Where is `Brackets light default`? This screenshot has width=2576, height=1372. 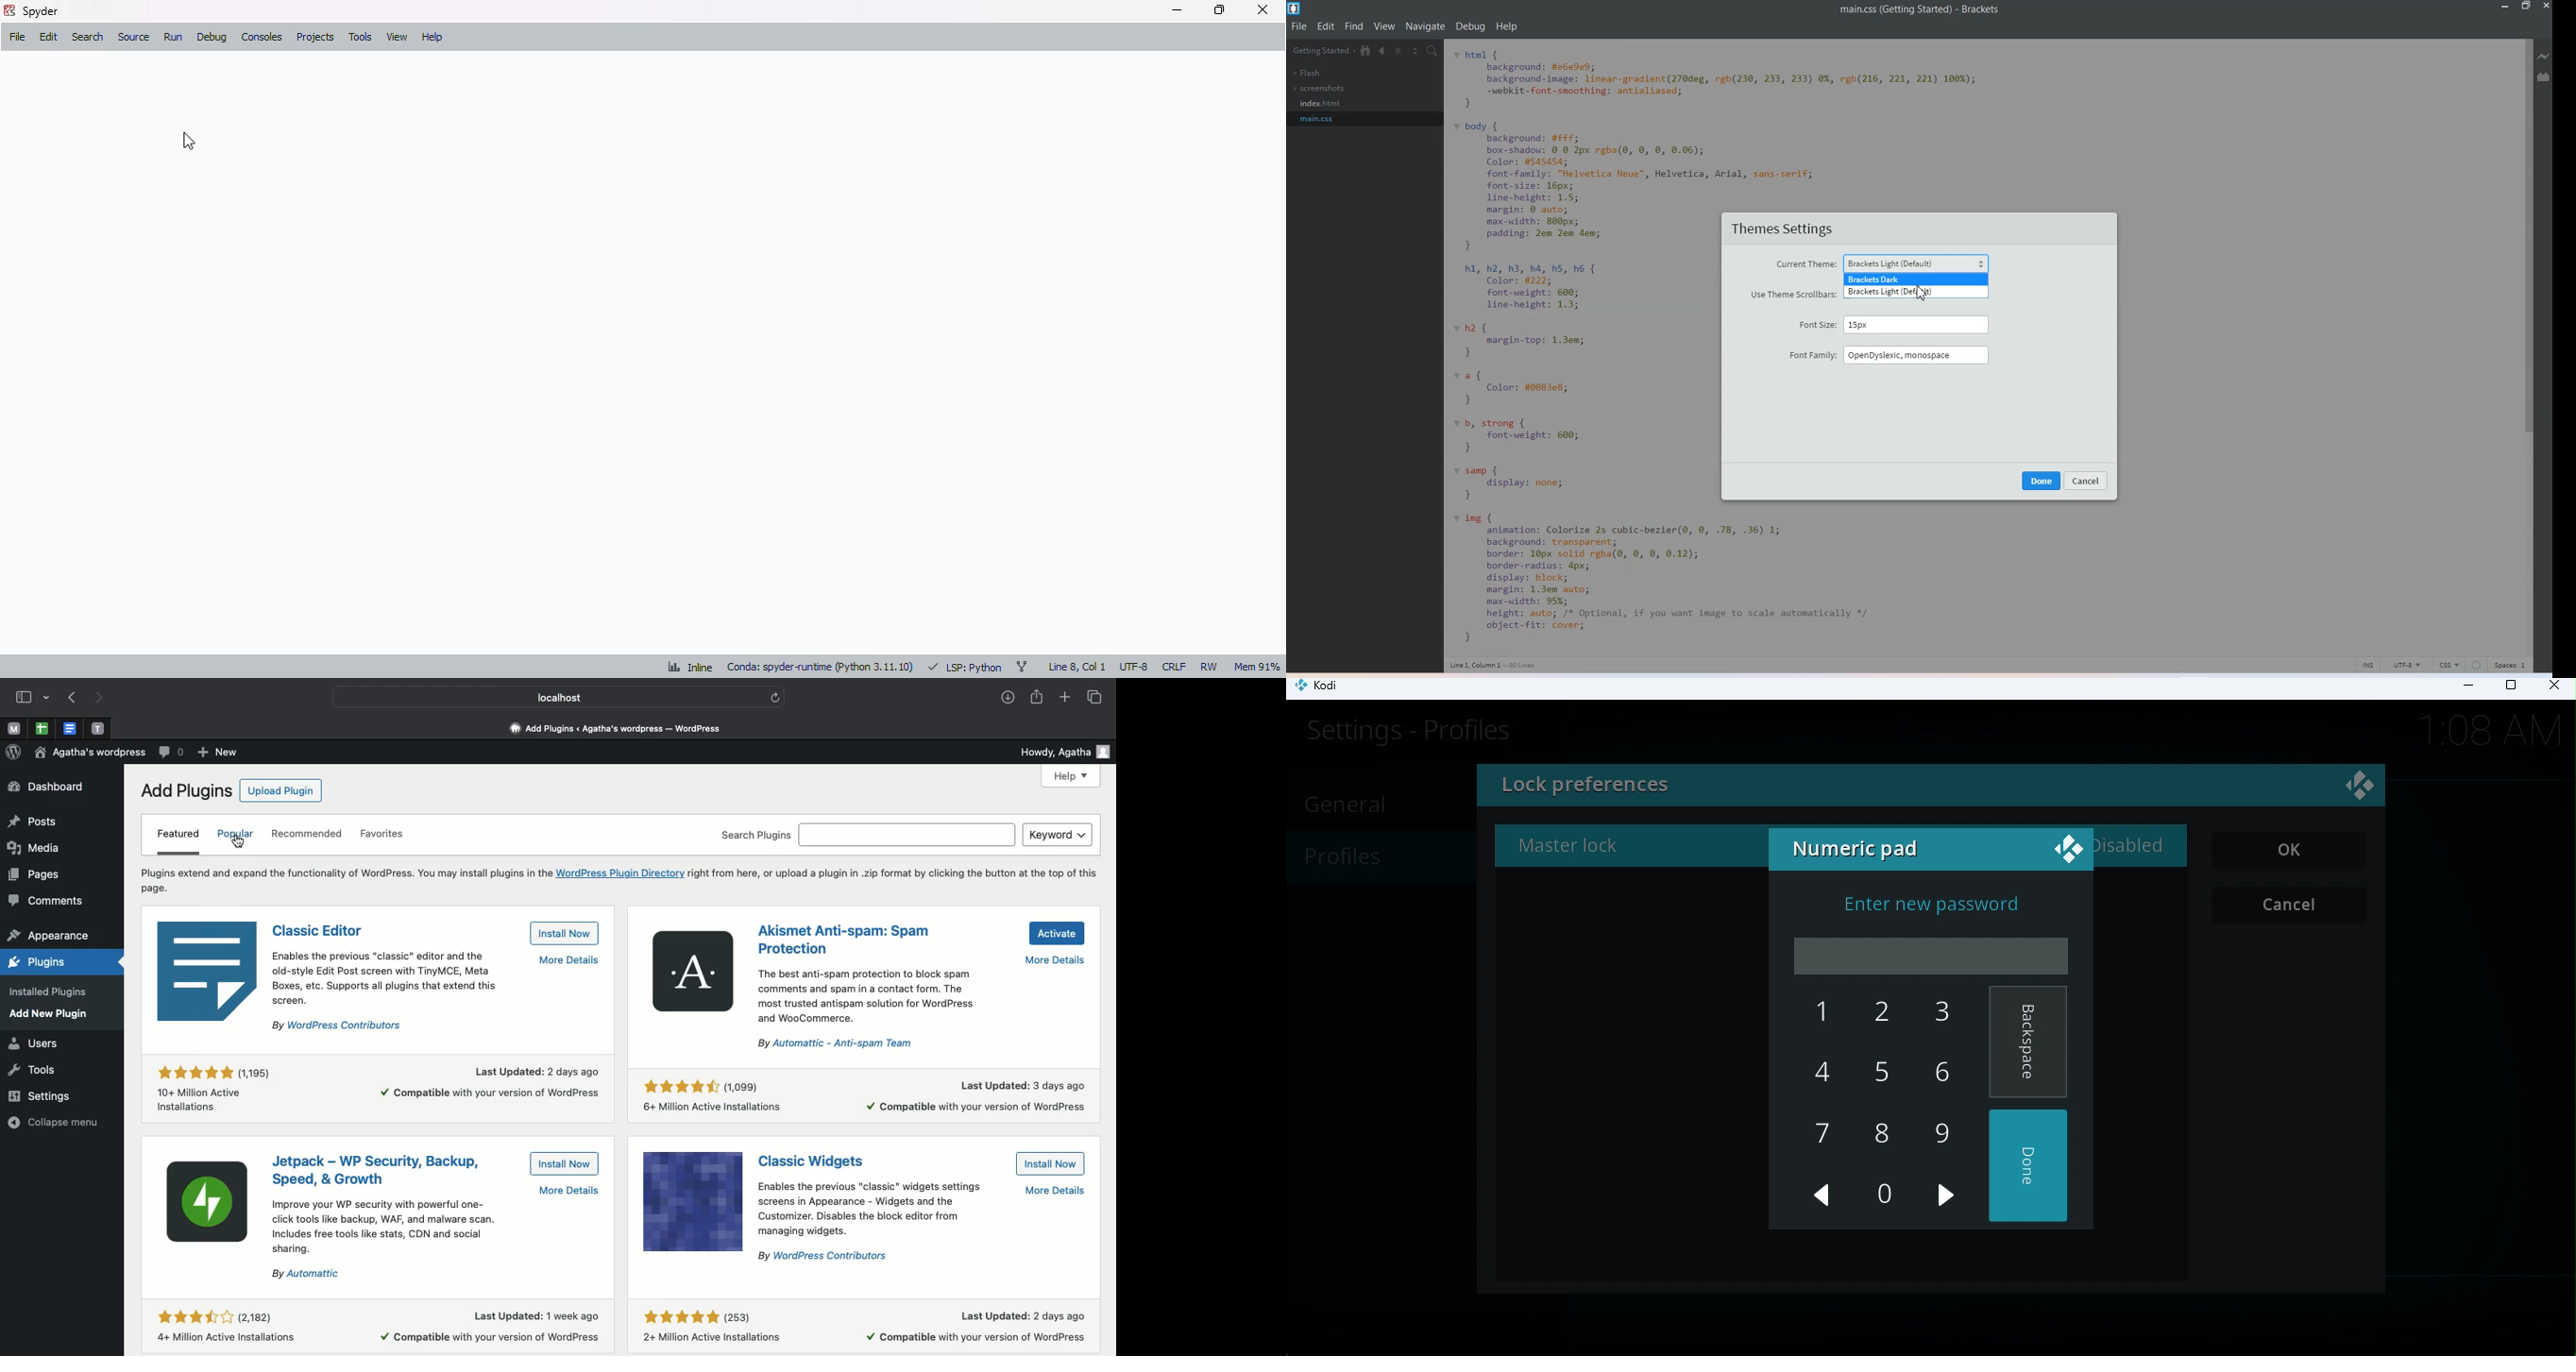
Brackets light default is located at coordinates (1916, 292).